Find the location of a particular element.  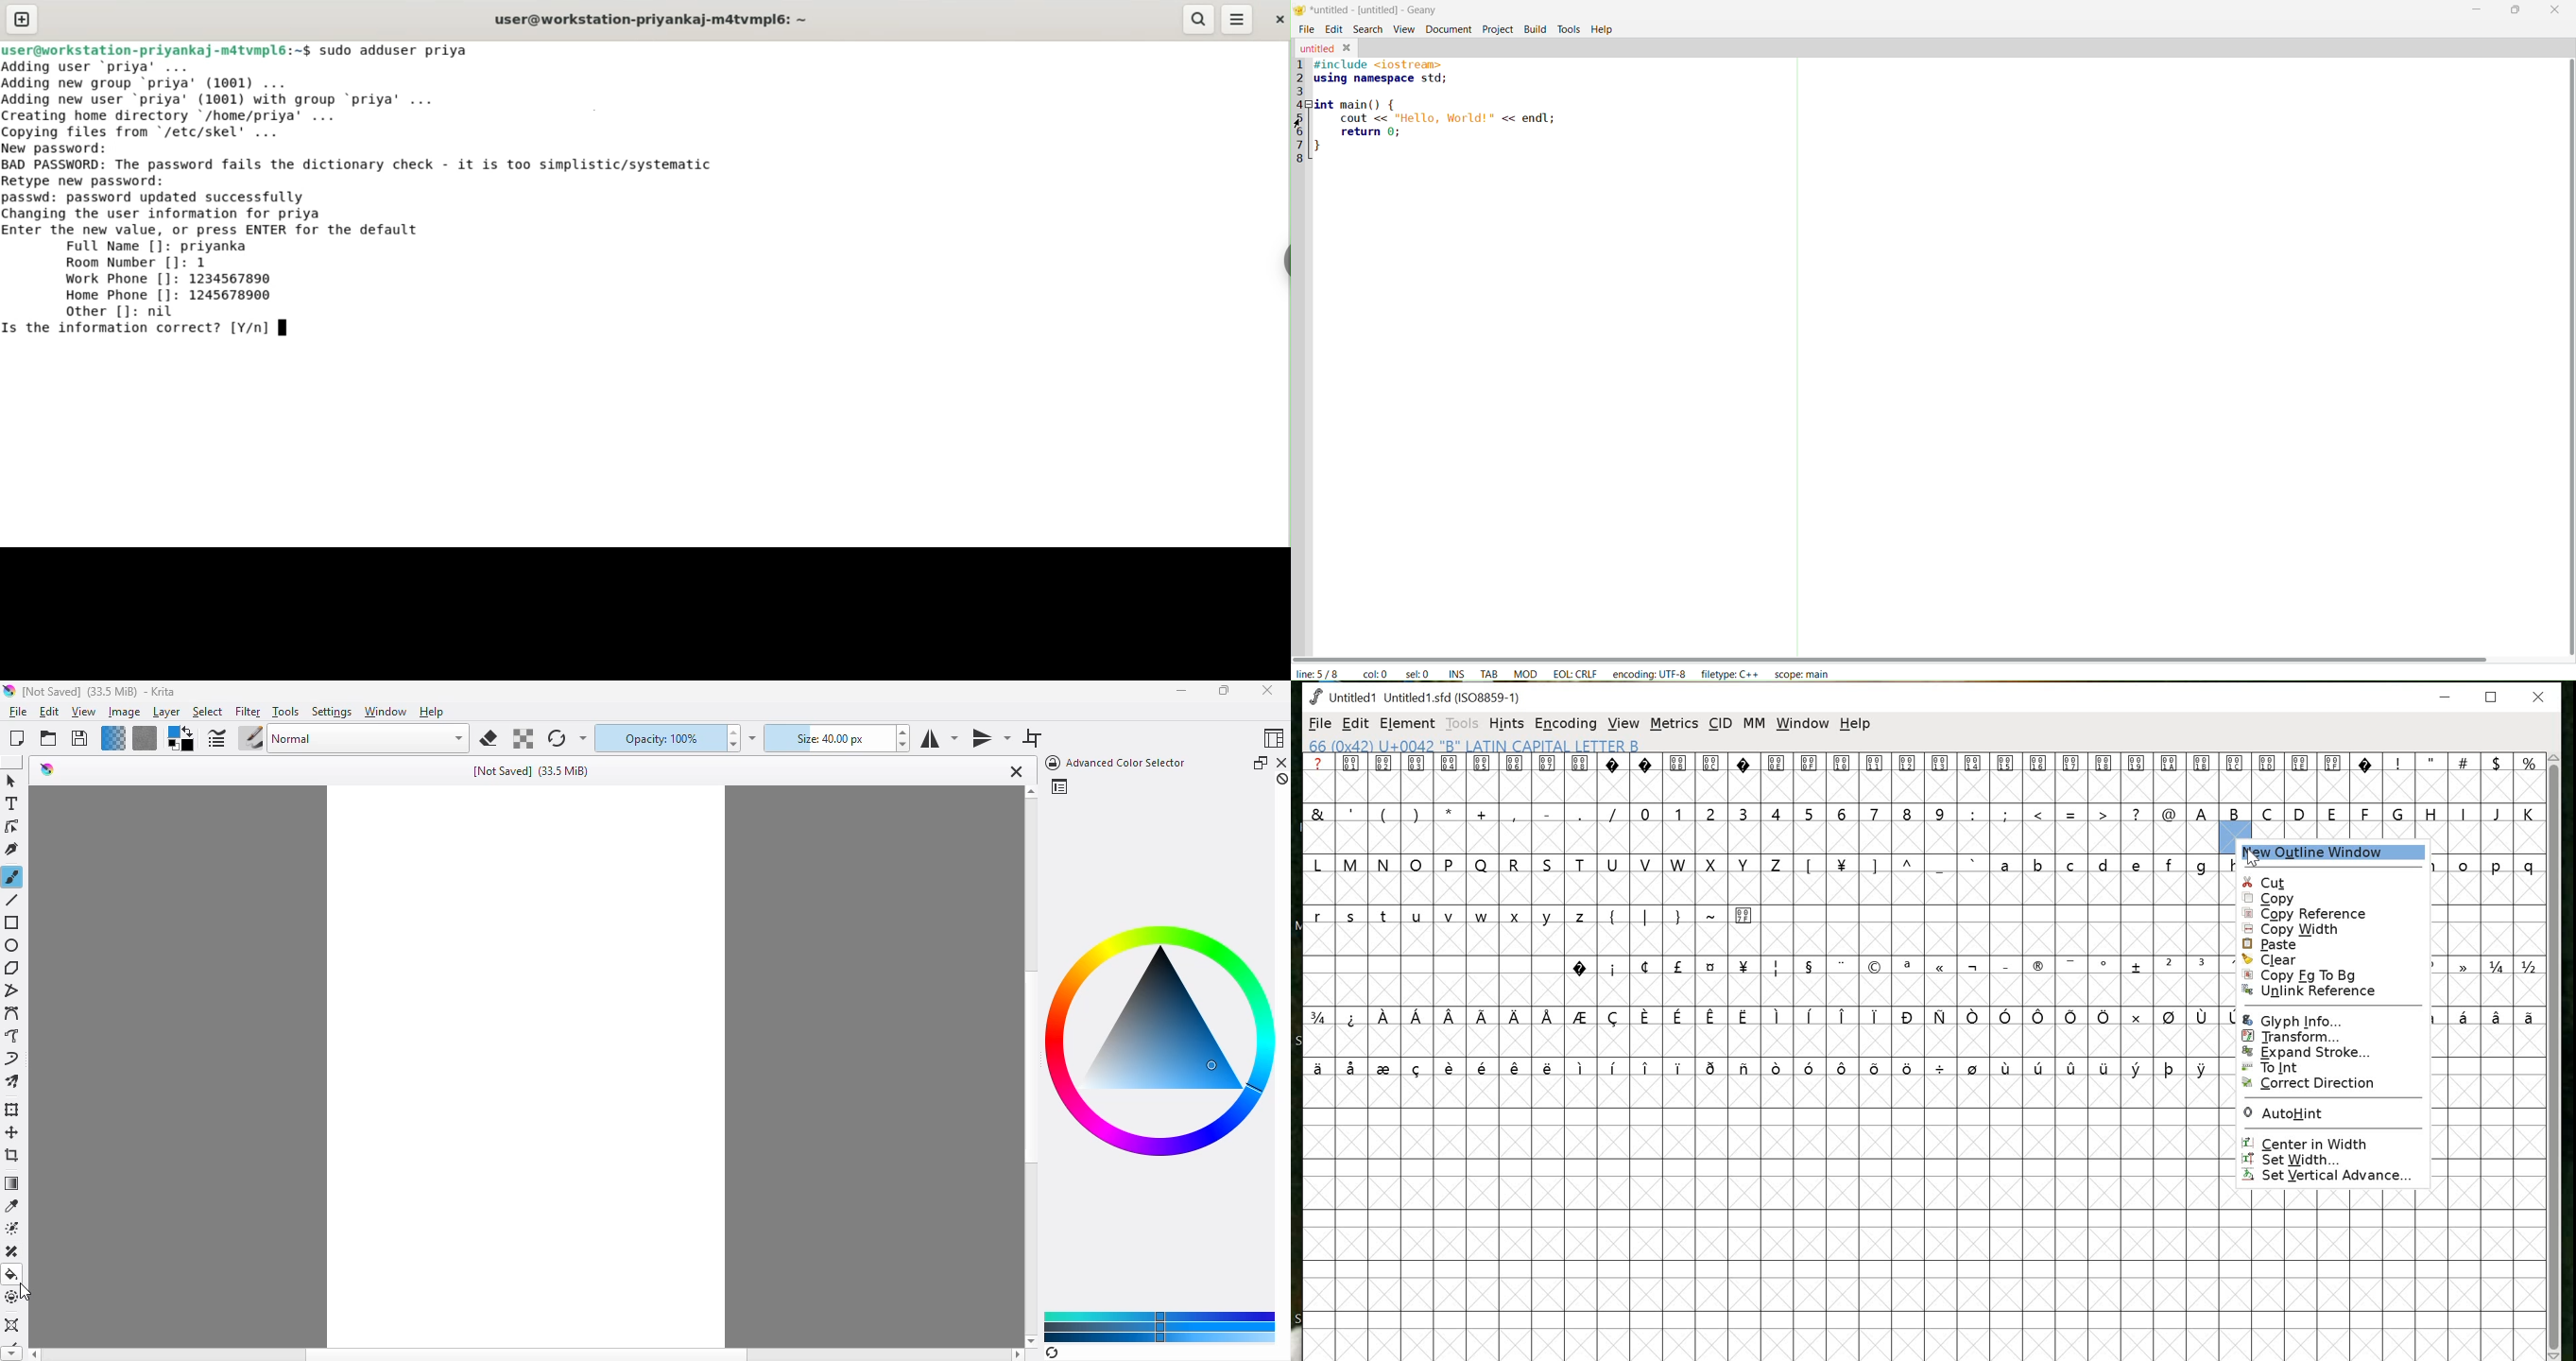

save is located at coordinates (79, 737).